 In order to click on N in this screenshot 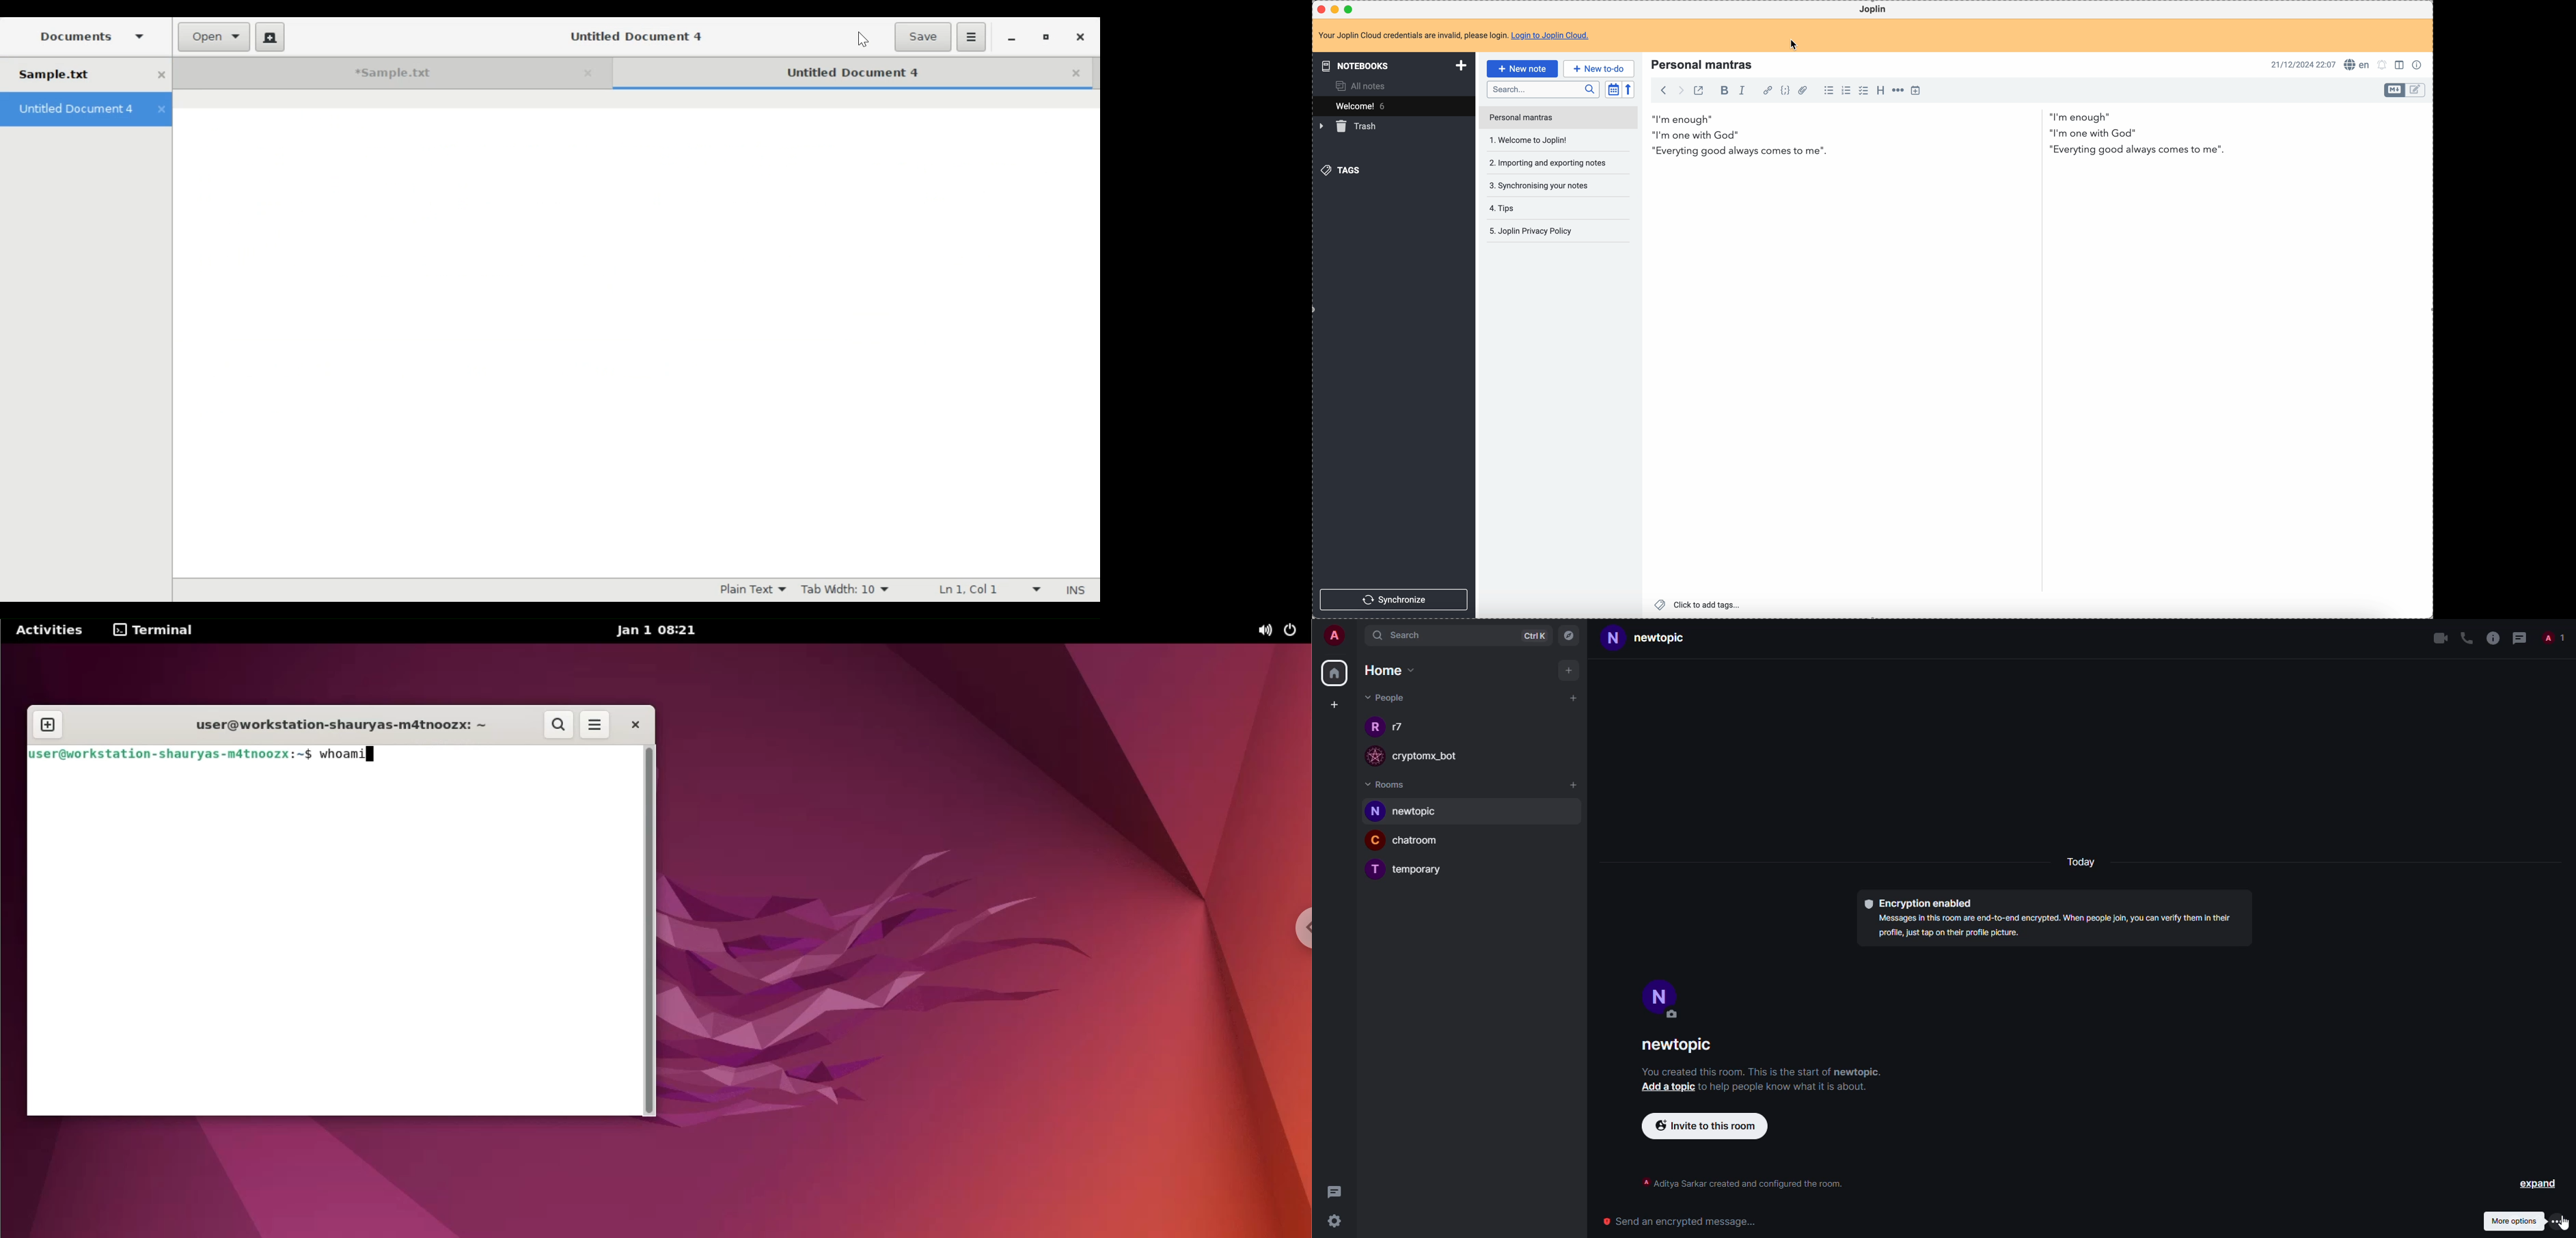, I will do `click(1375, 812)`.